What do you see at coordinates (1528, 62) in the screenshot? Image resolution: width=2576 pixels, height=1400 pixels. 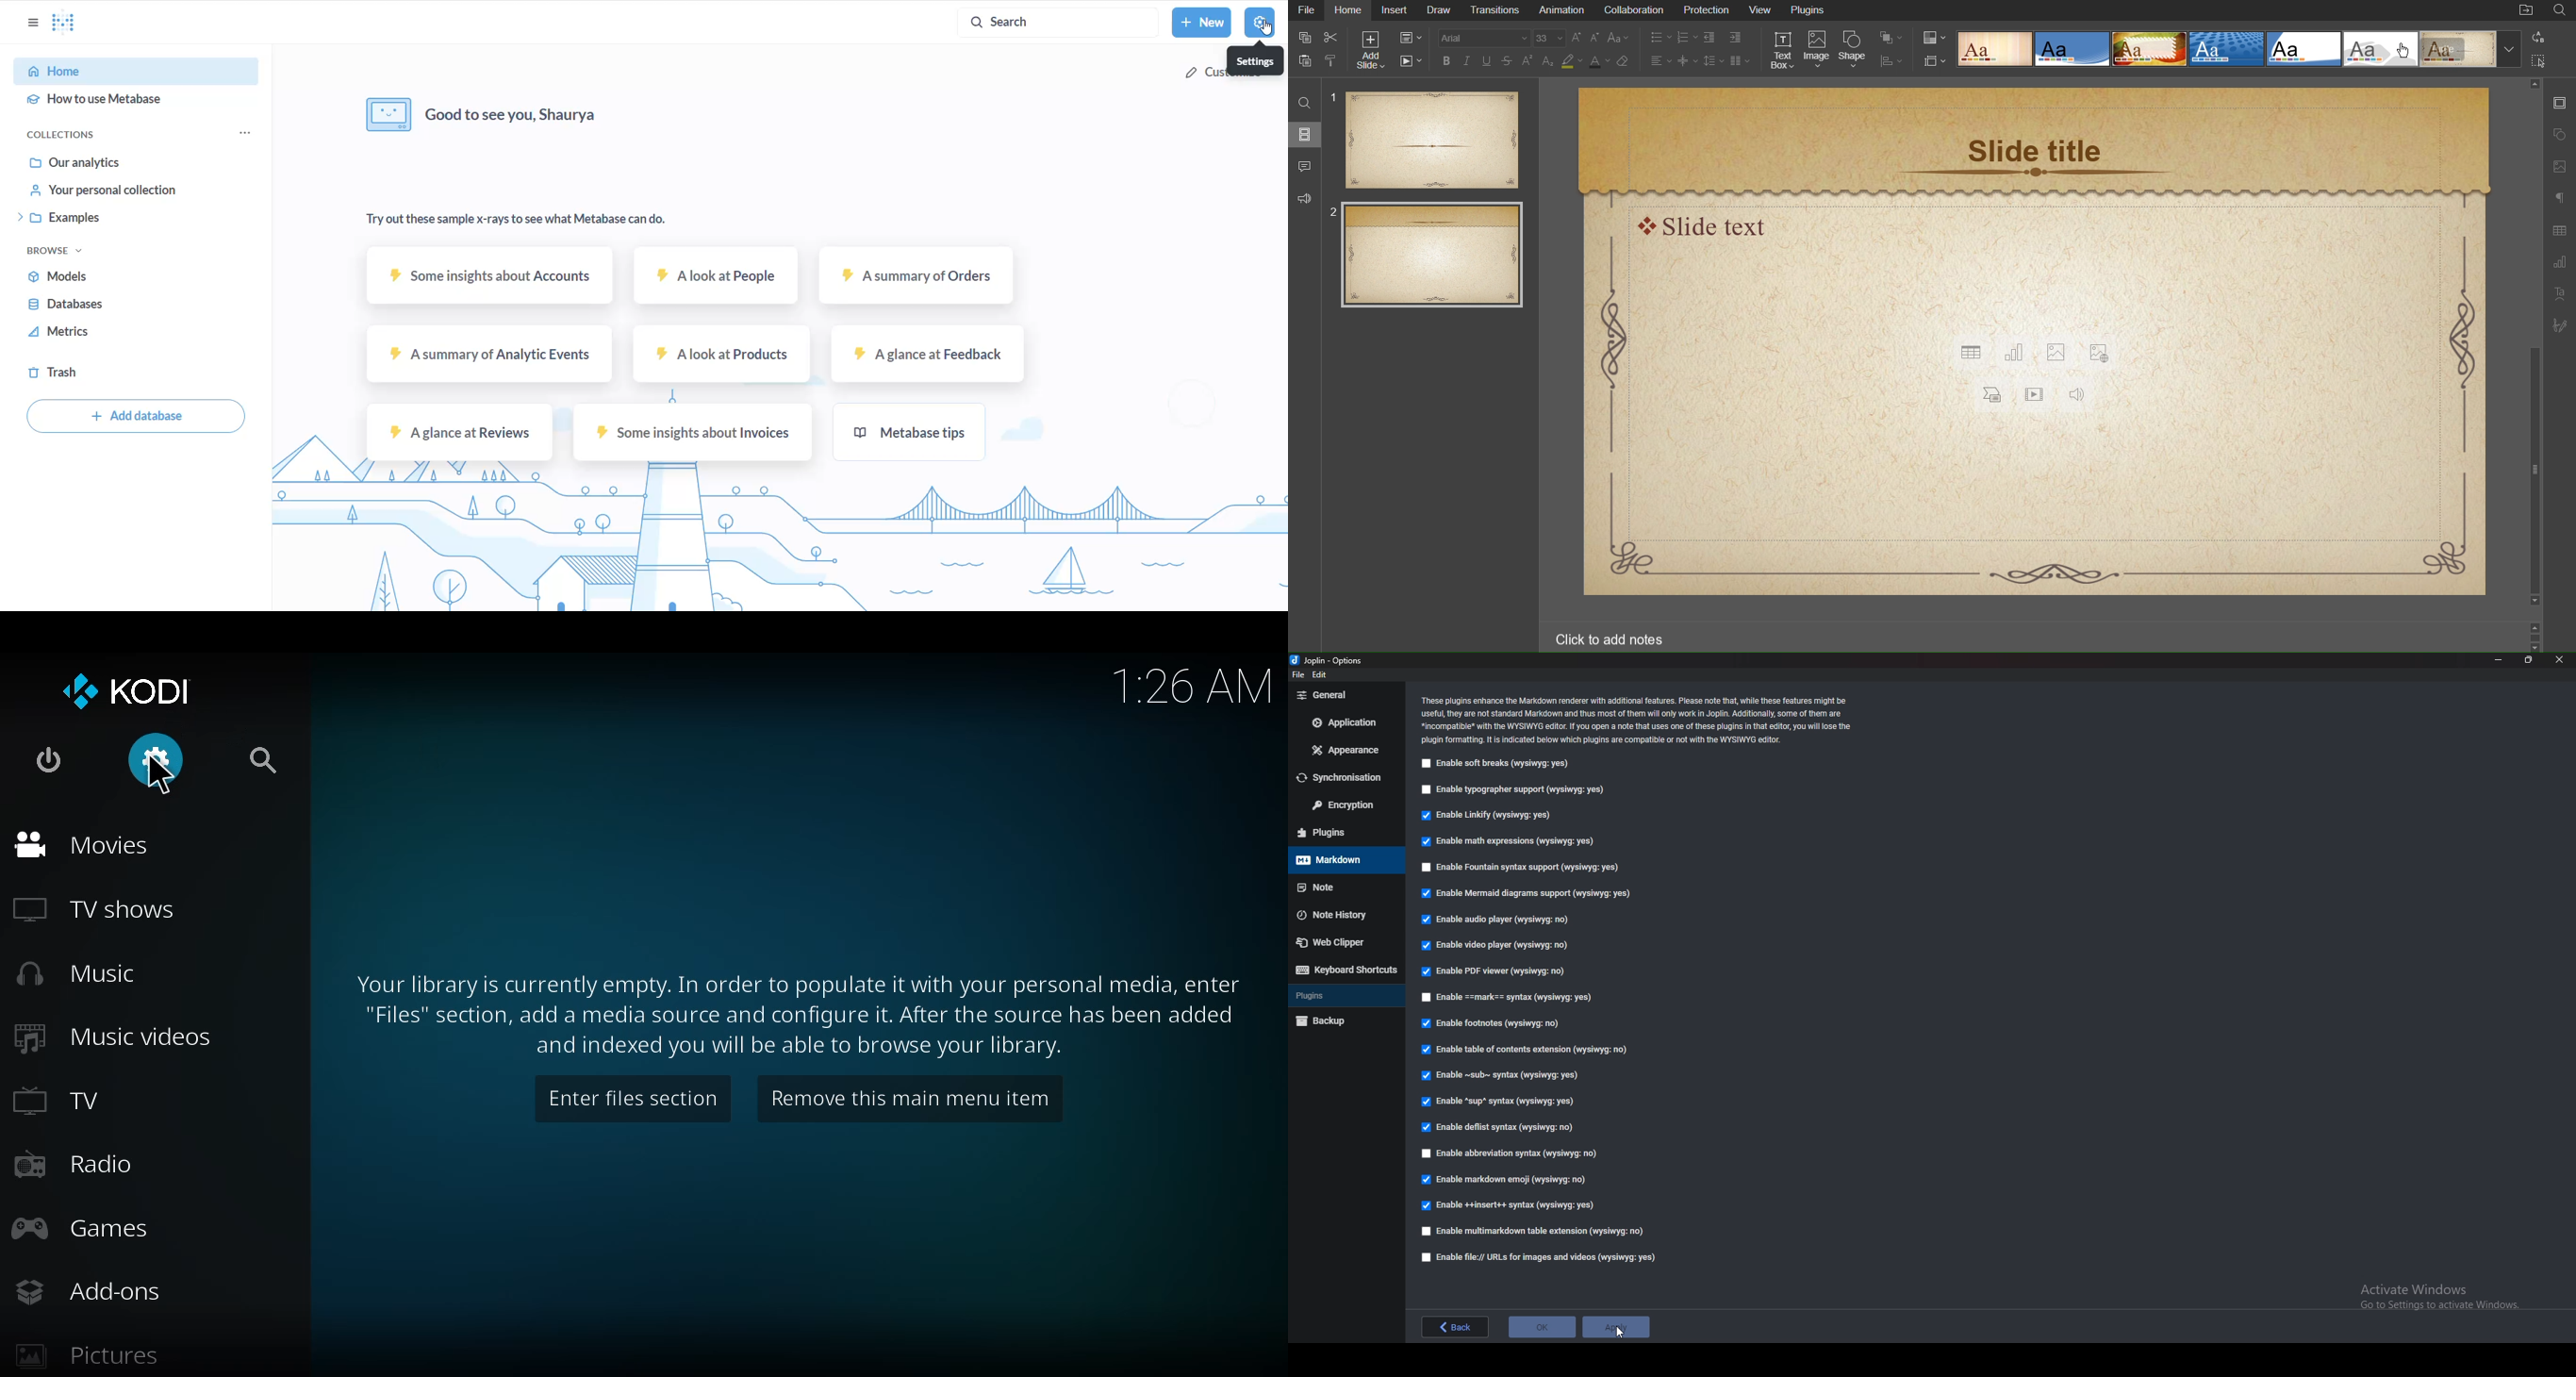 I see `Superscript` at bounding box center [1528, 62].